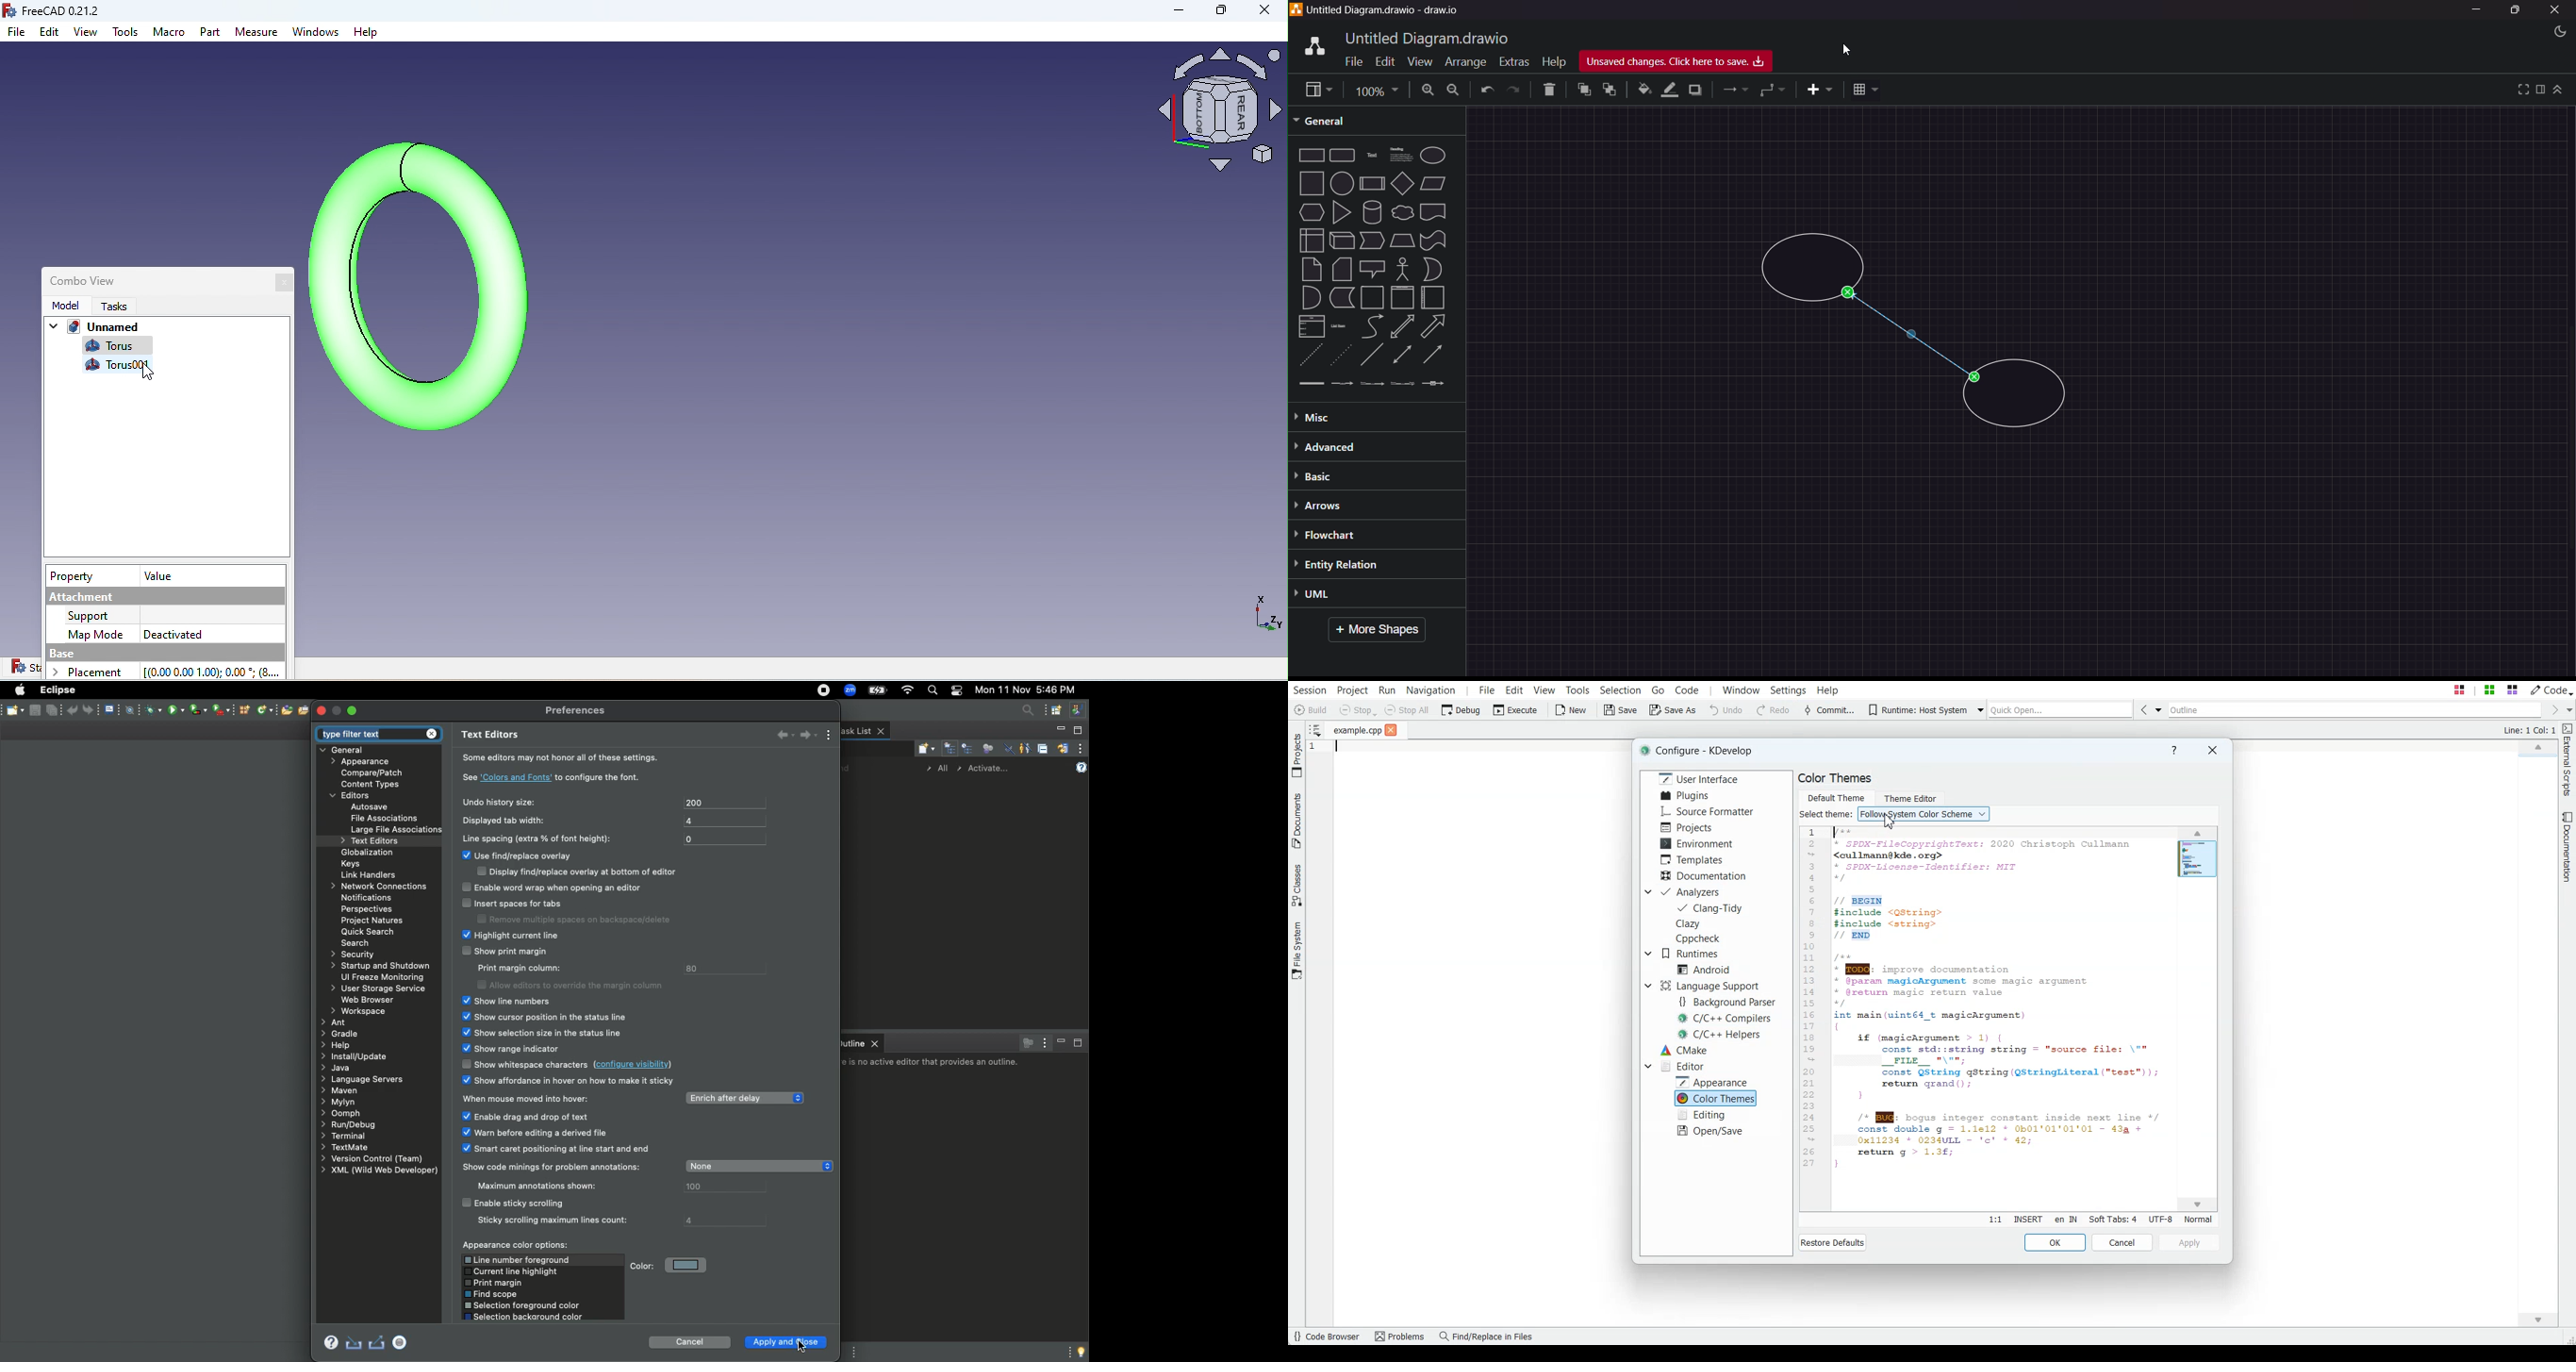 Image resolution: width=2576 pixels, height=1372 pixels. I want to click on Web browser, so click(370, 1000).